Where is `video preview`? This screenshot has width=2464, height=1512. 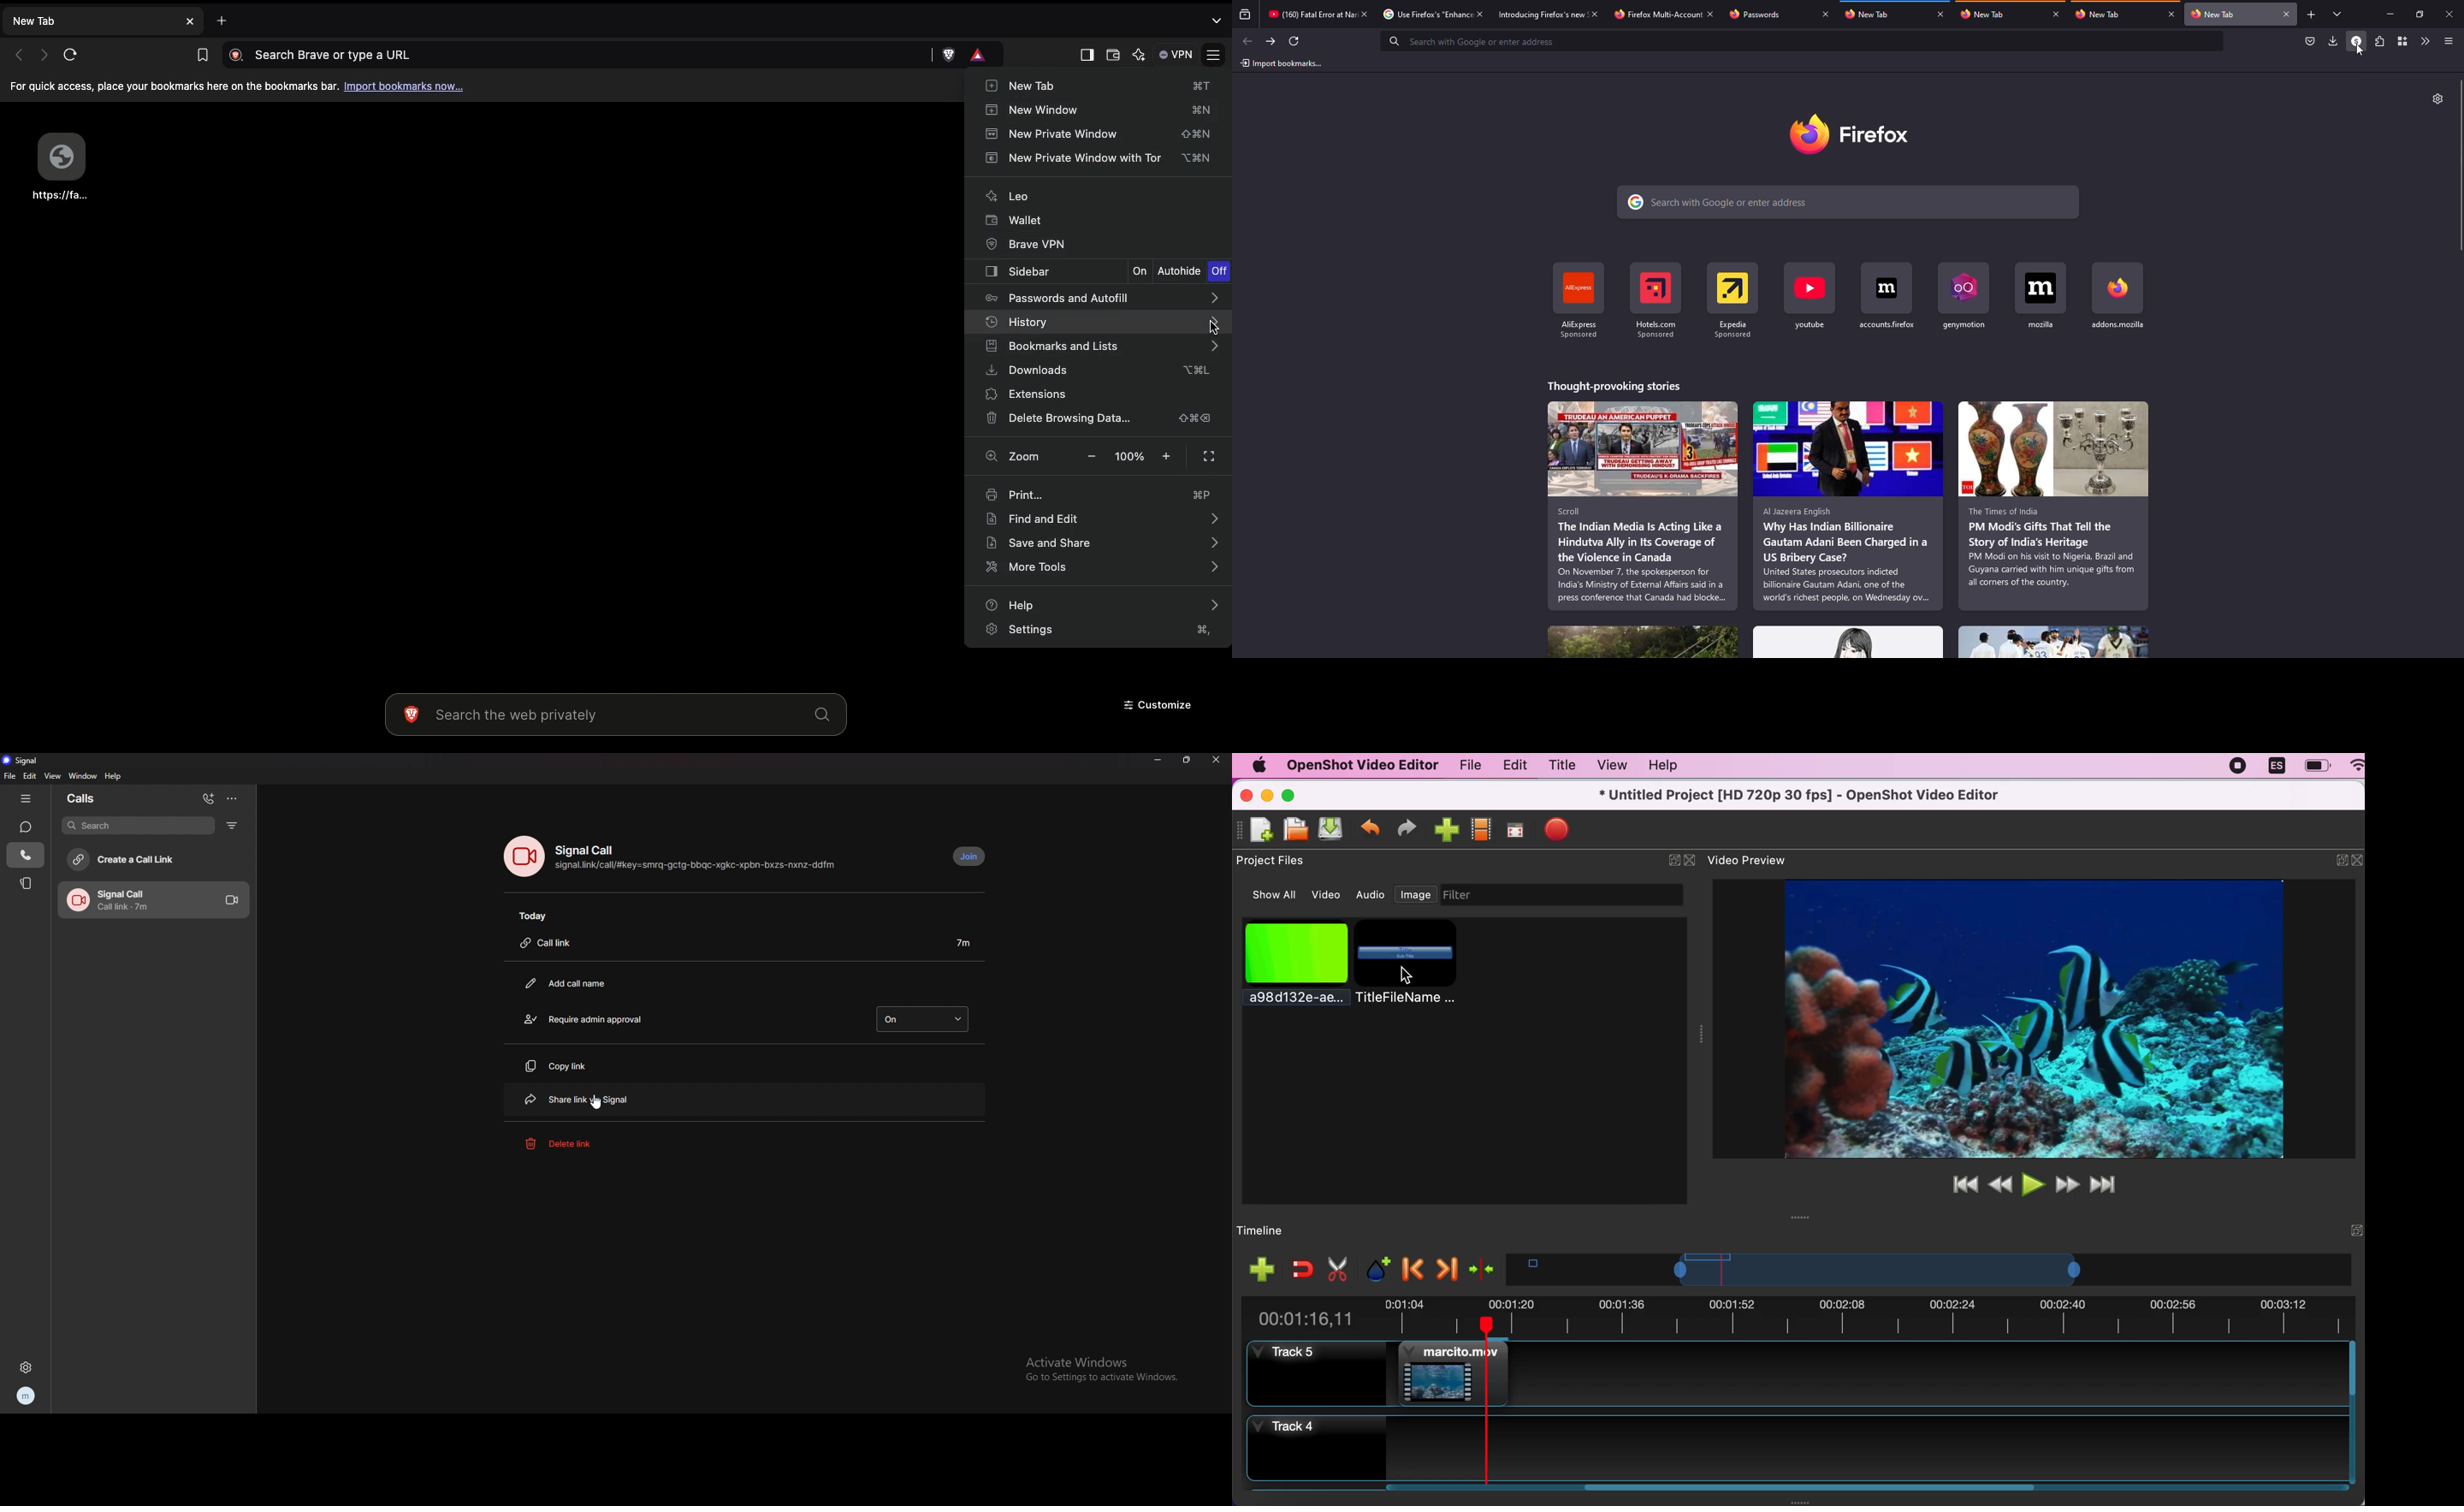
video preview is located at coordinates (2021, 1017).